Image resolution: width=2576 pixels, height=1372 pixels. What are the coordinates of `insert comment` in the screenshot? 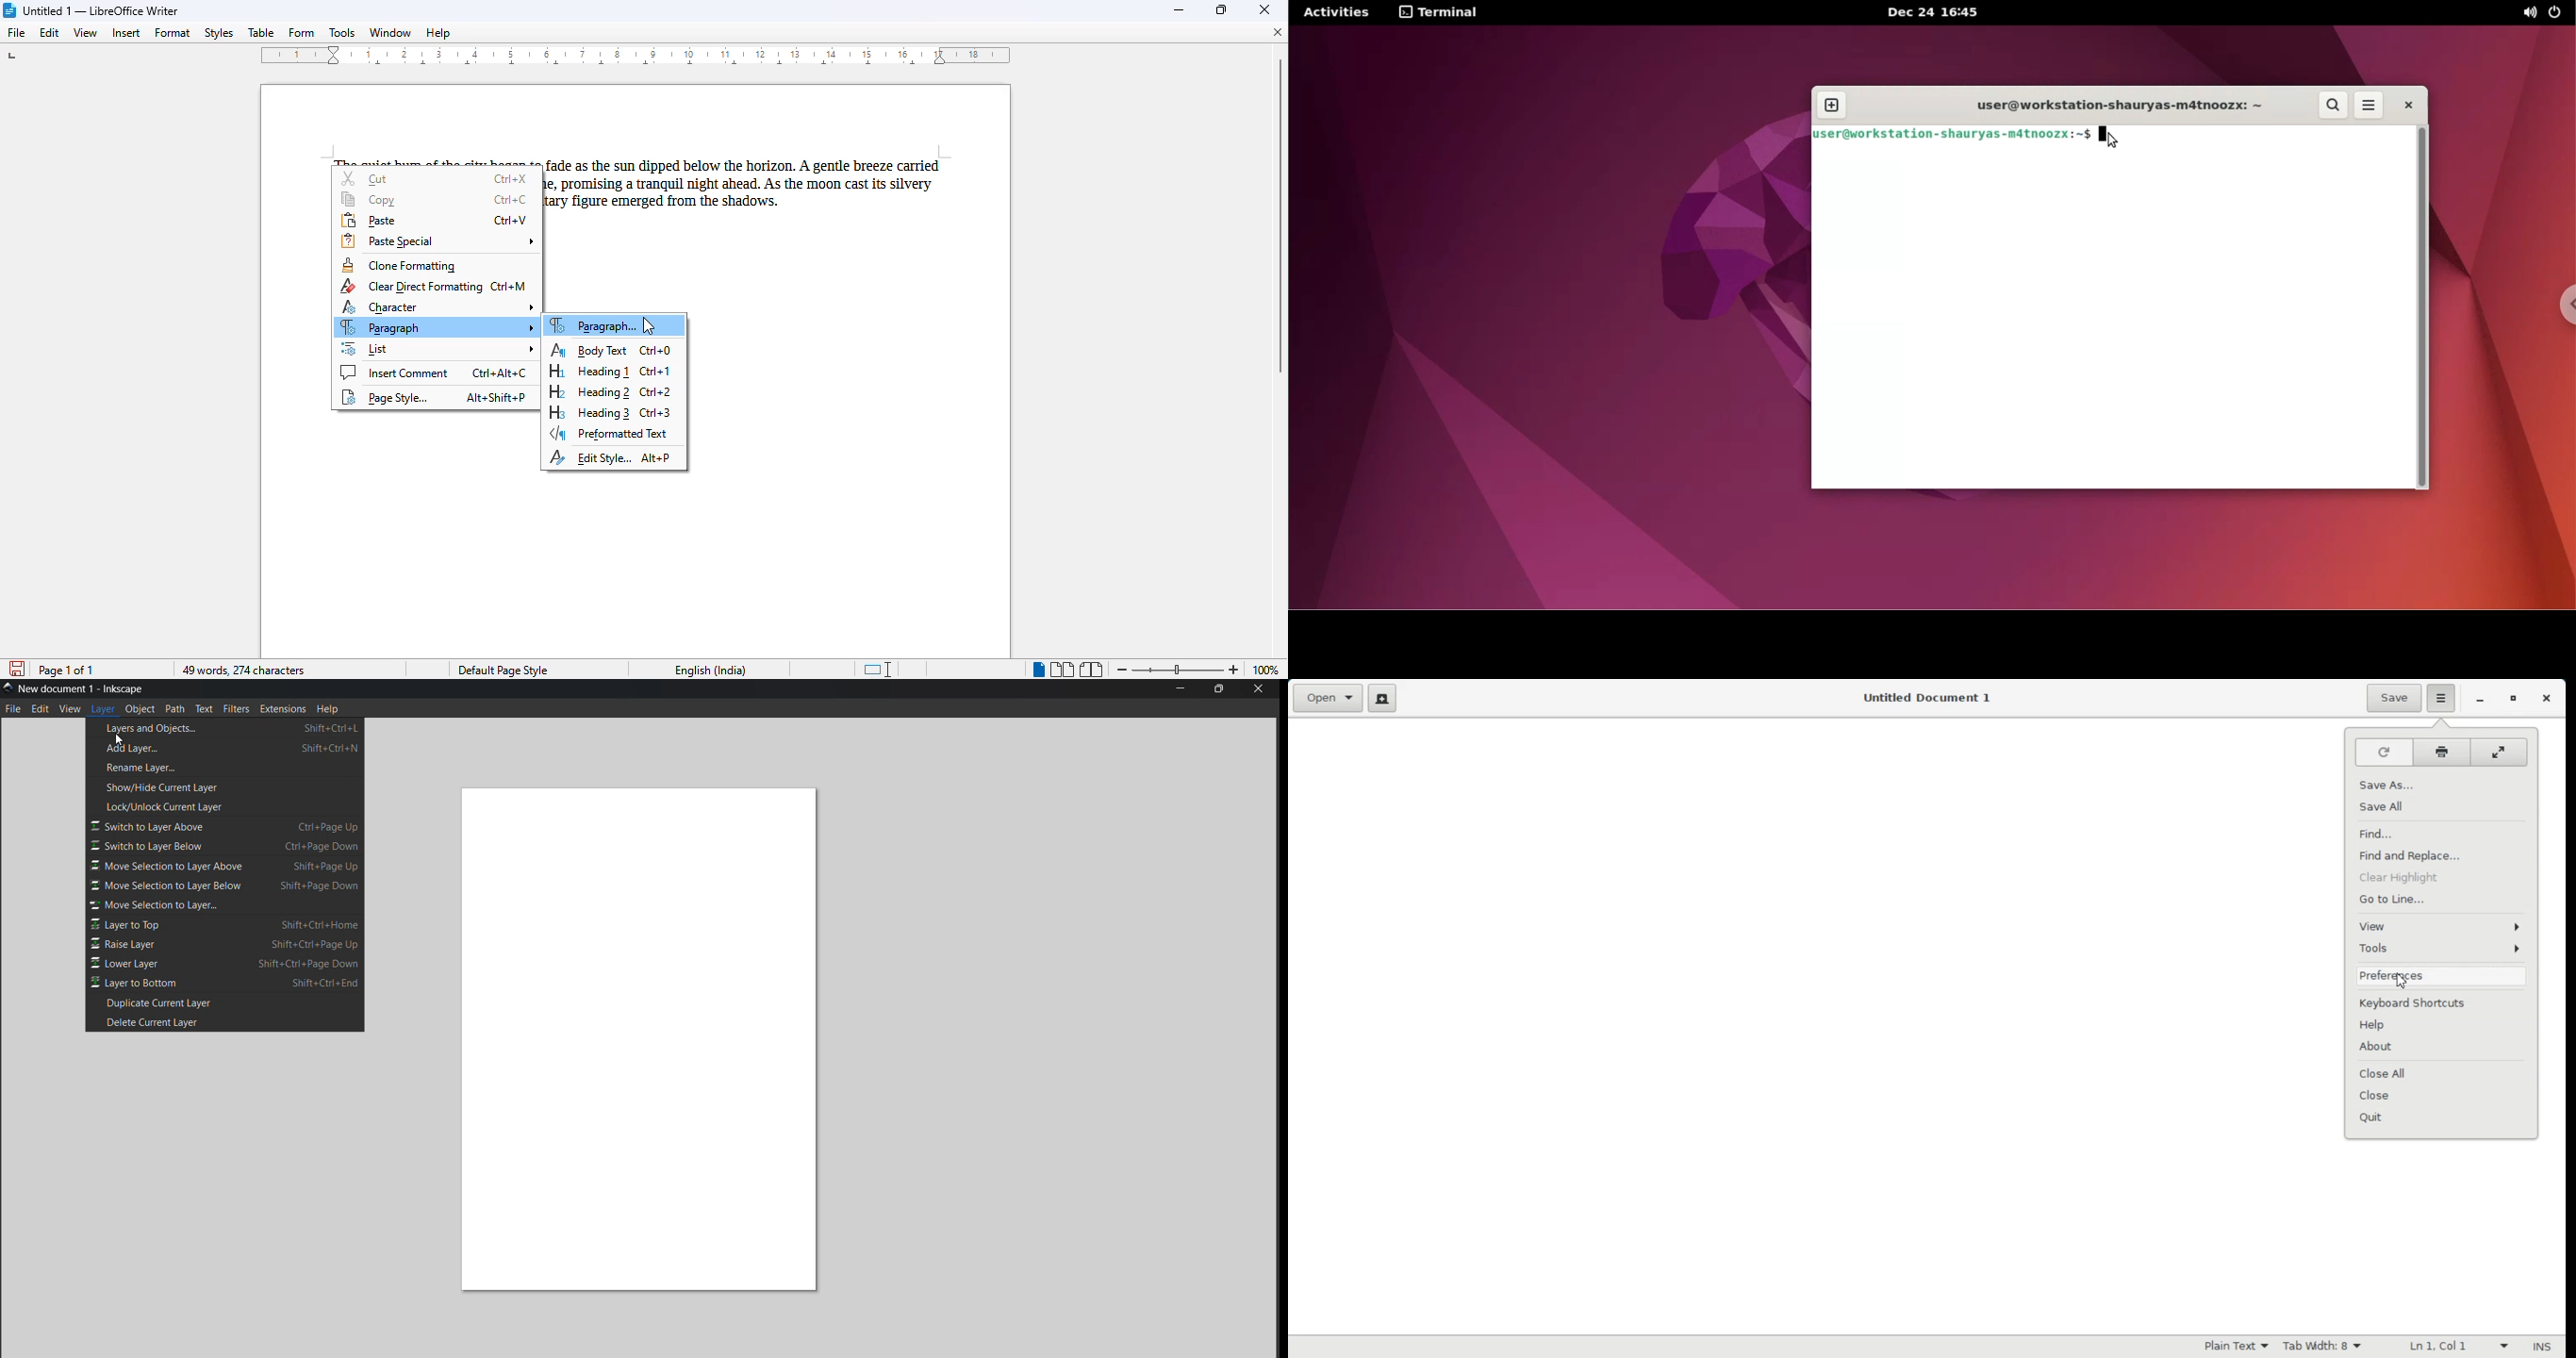 It's located at (435, 372).